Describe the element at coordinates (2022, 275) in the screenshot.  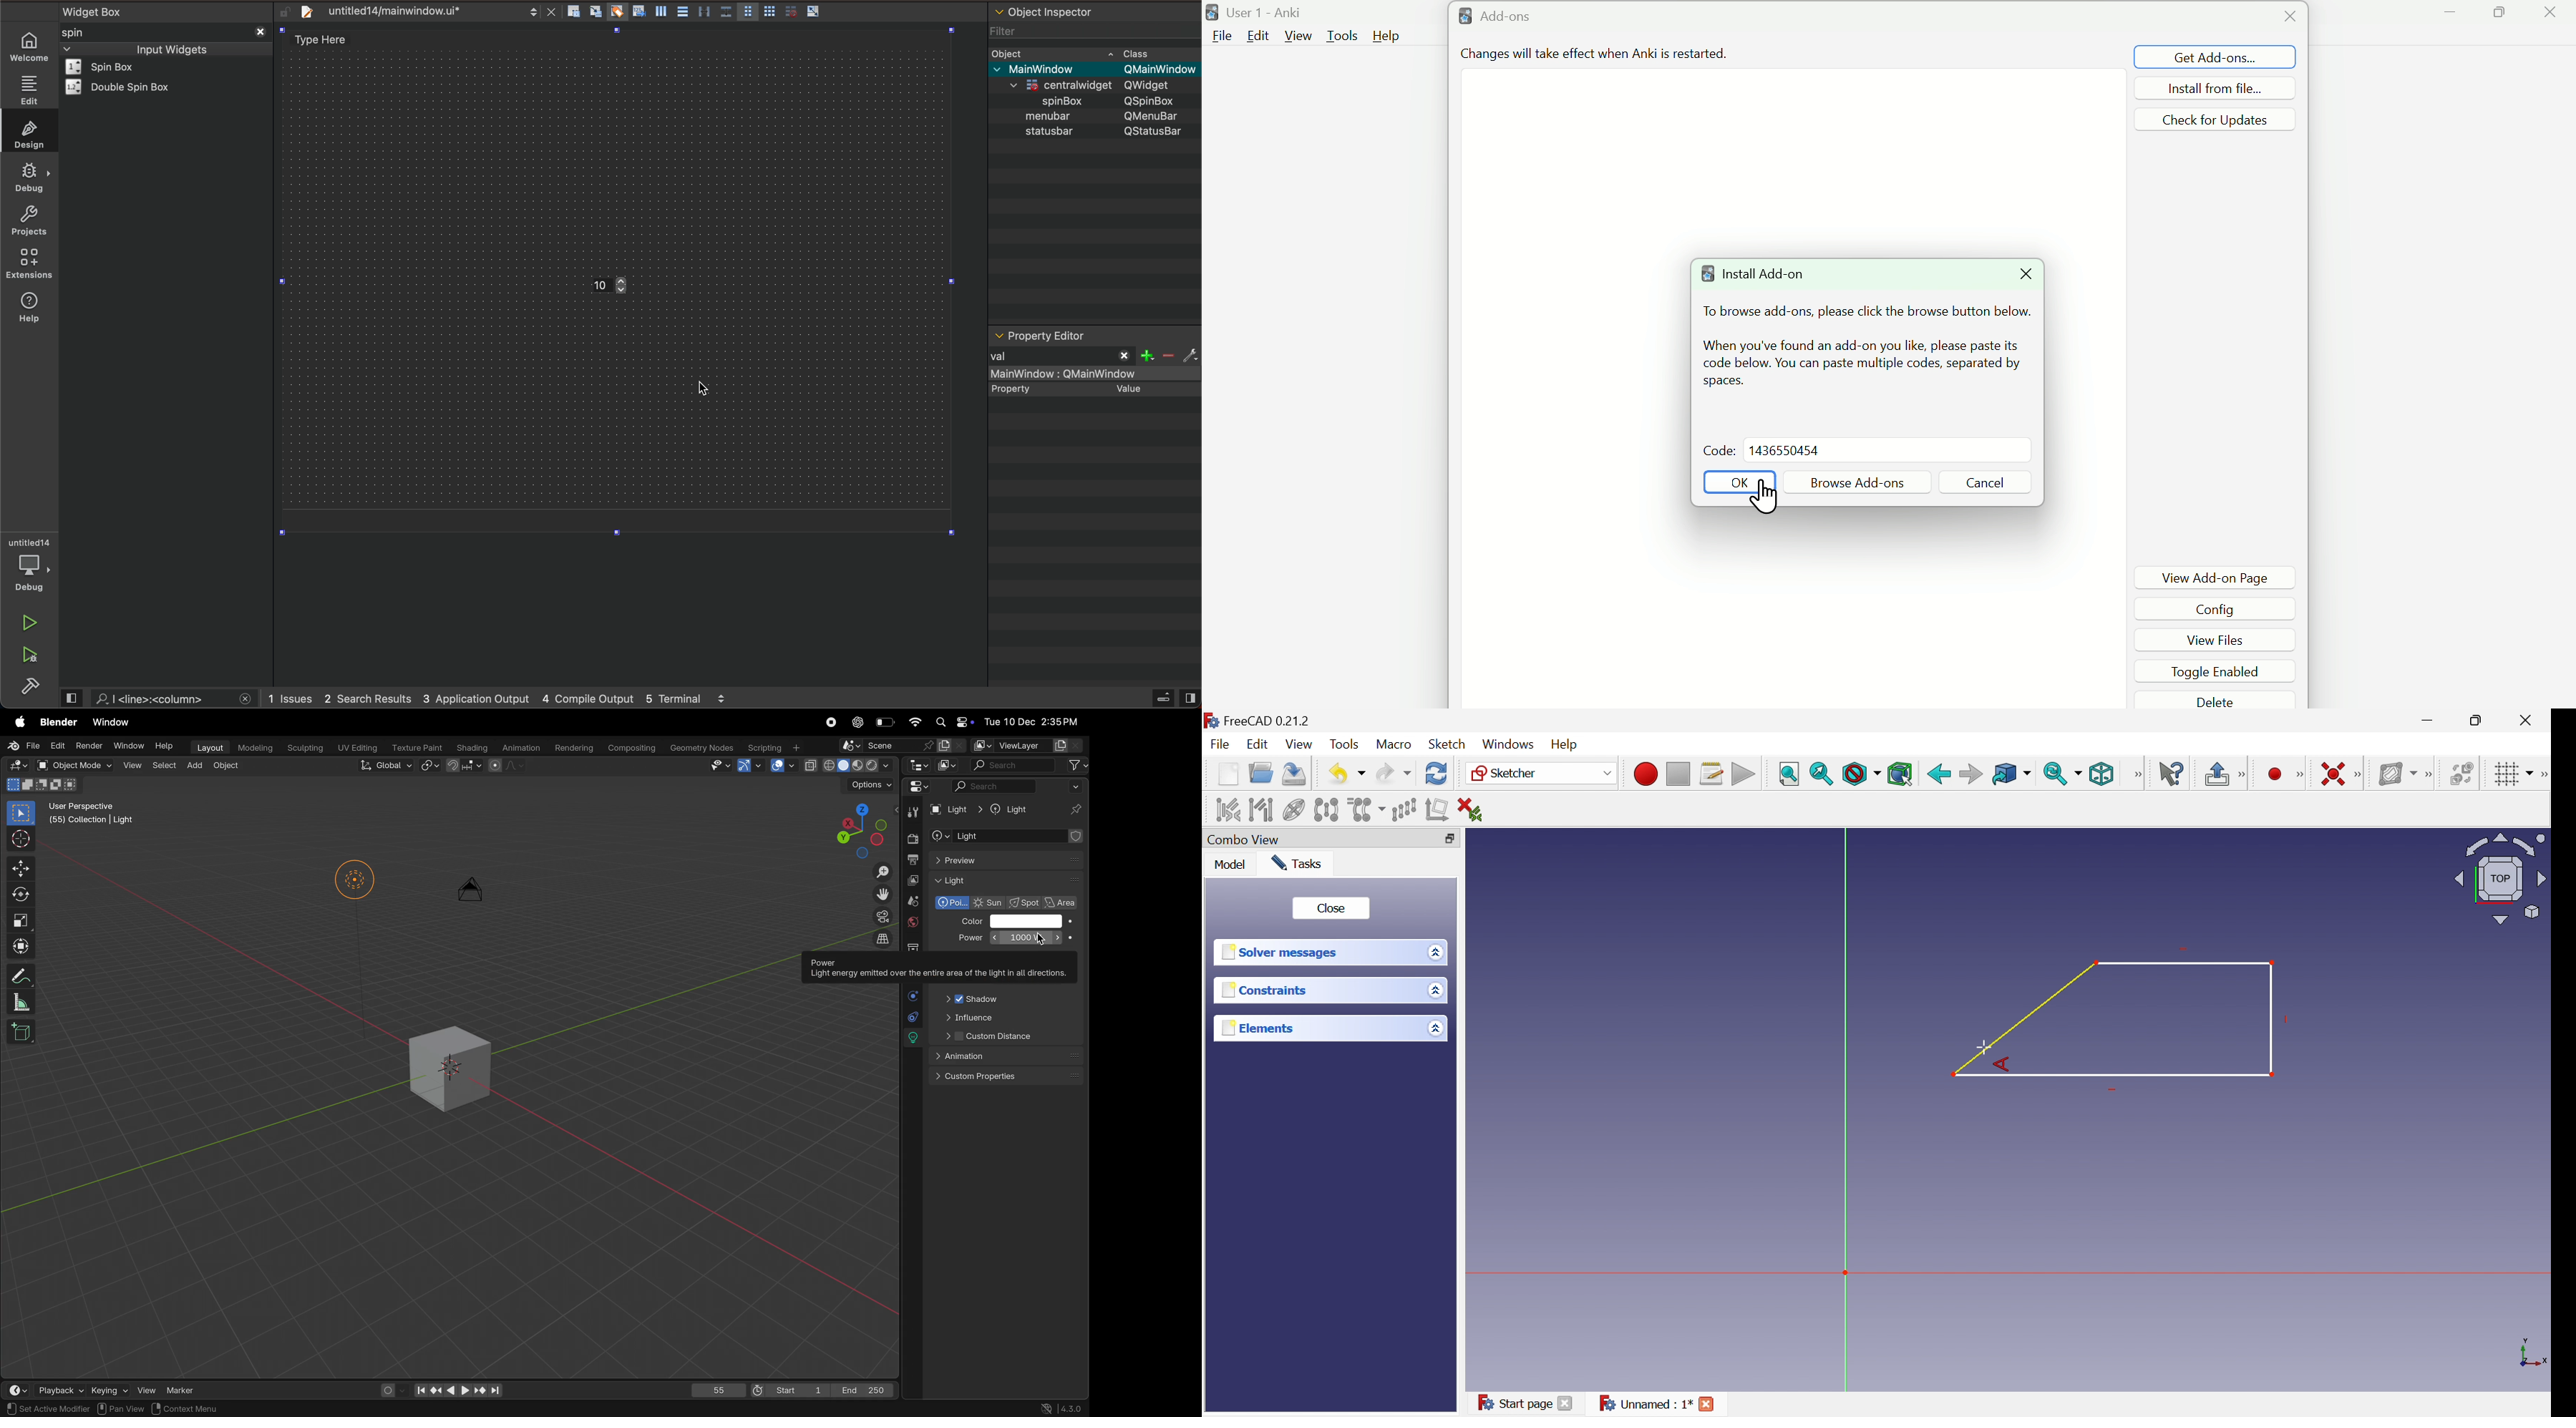
I see `Close` at that location.